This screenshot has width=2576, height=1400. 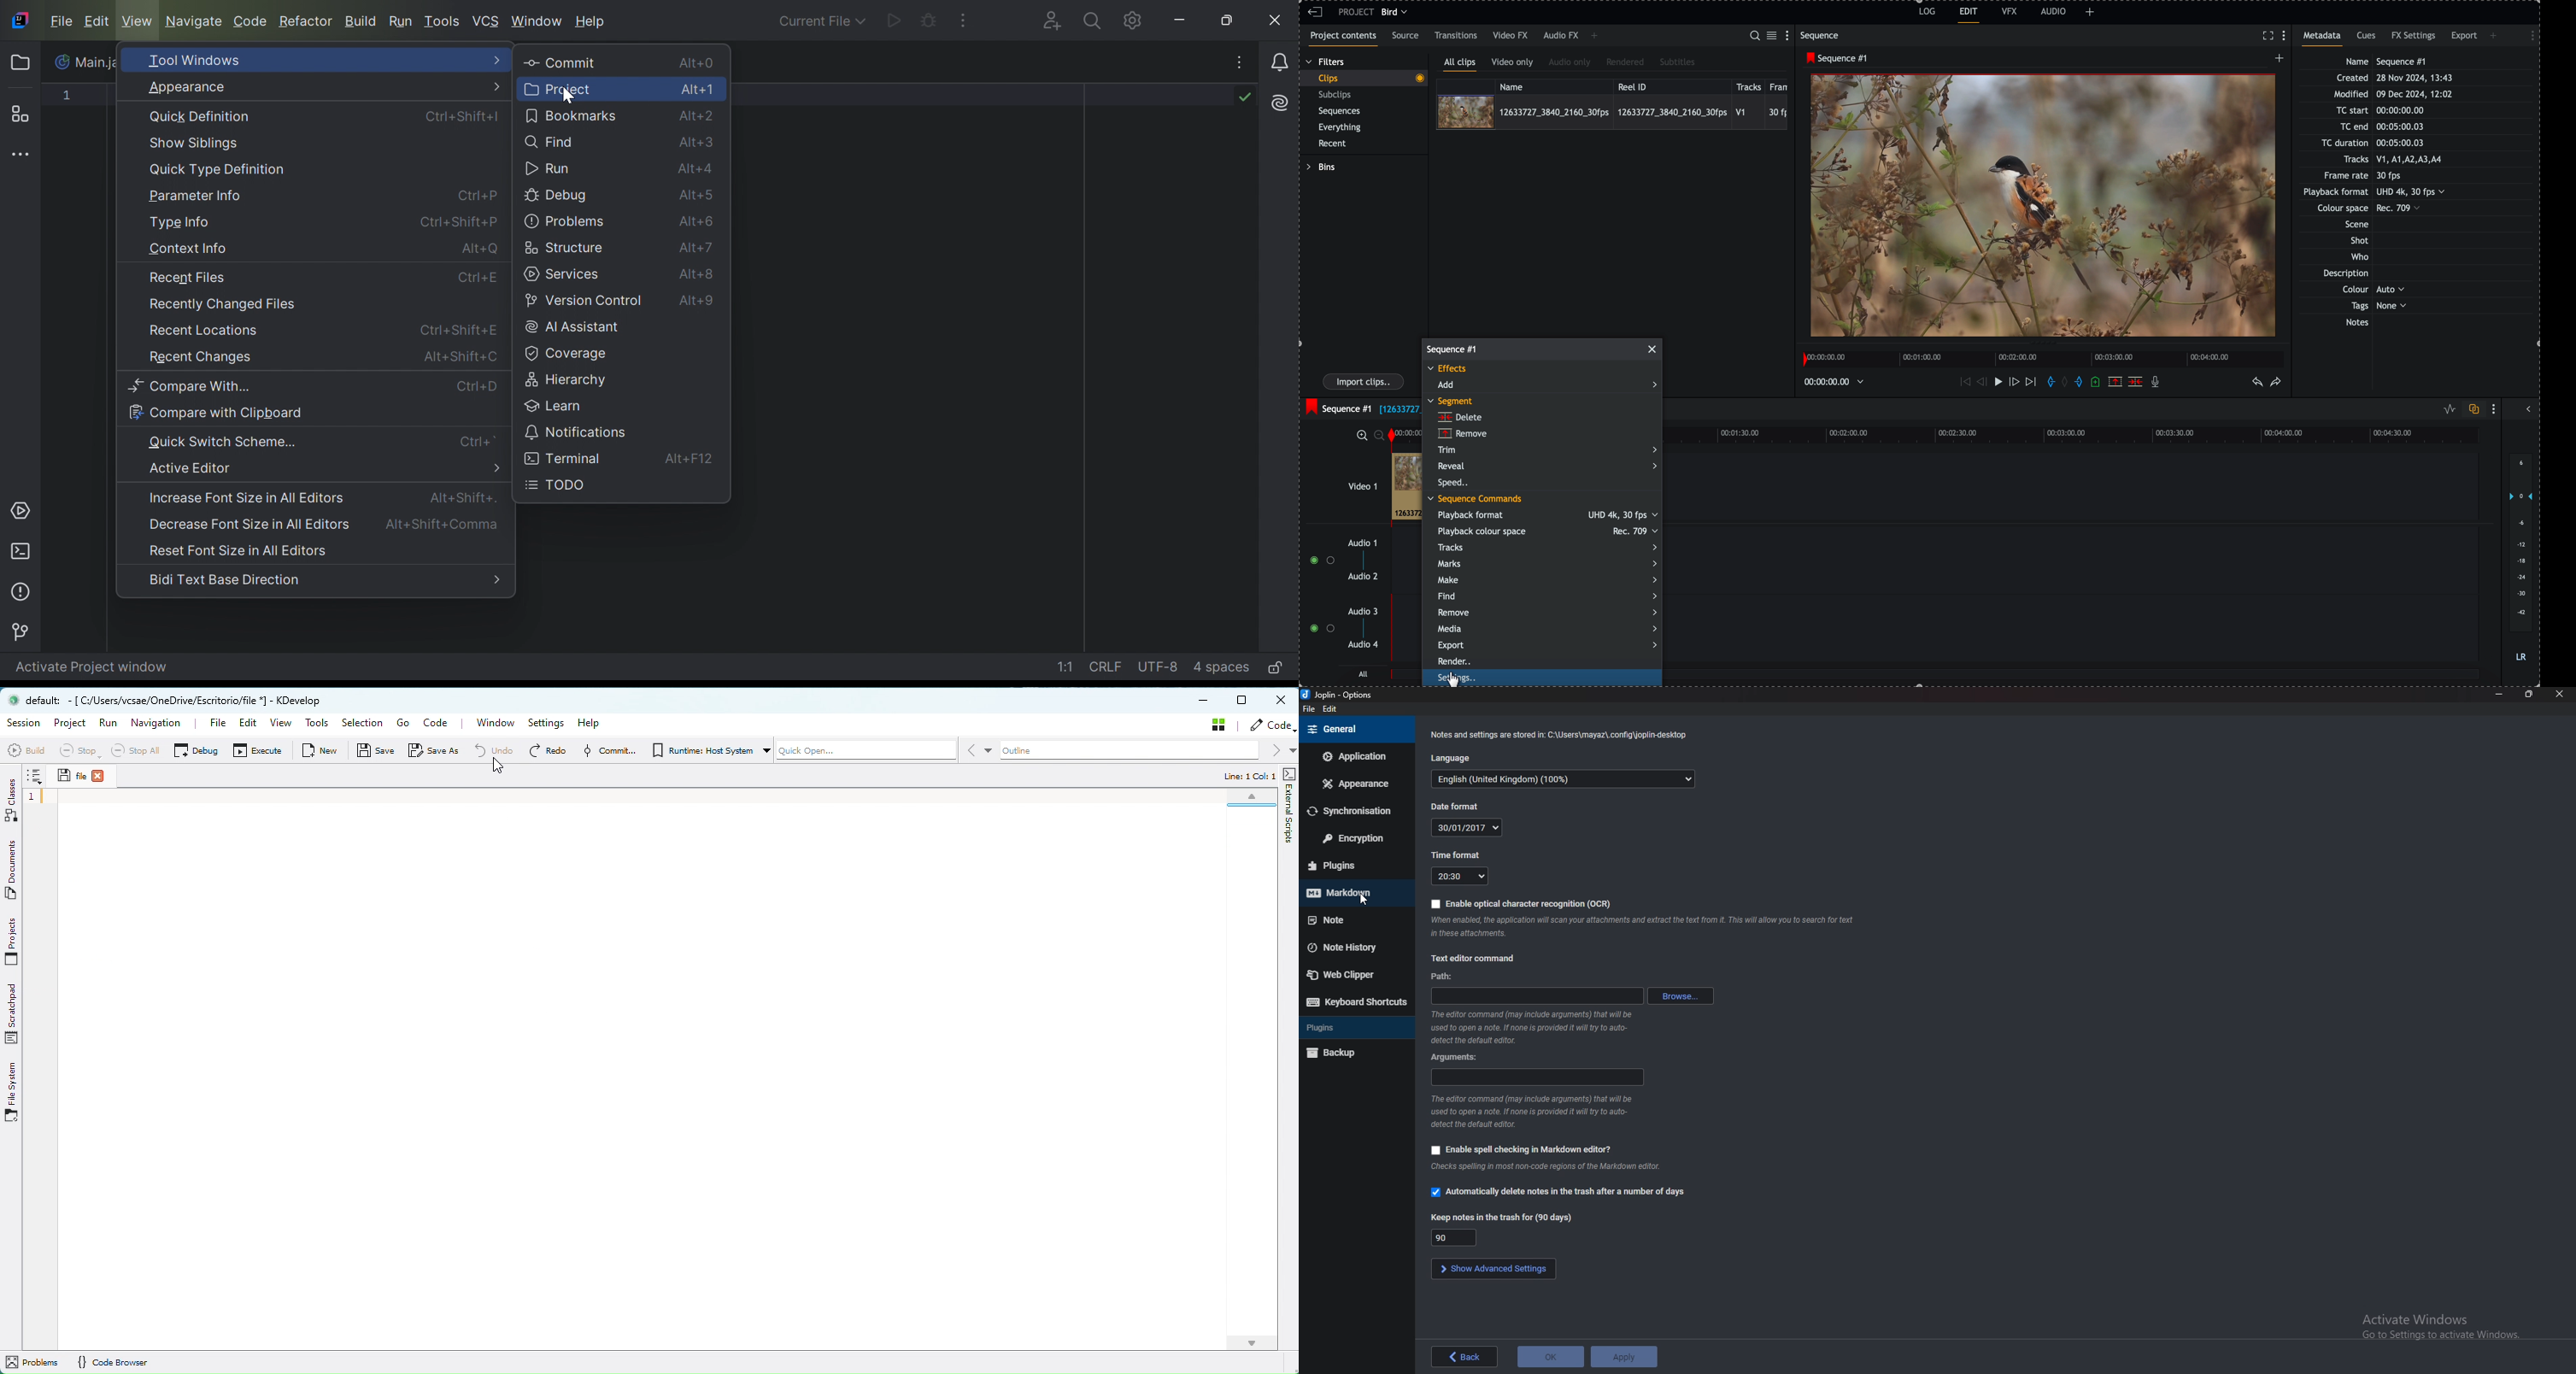 I want to click on segment, so click(x=1453, y=402).